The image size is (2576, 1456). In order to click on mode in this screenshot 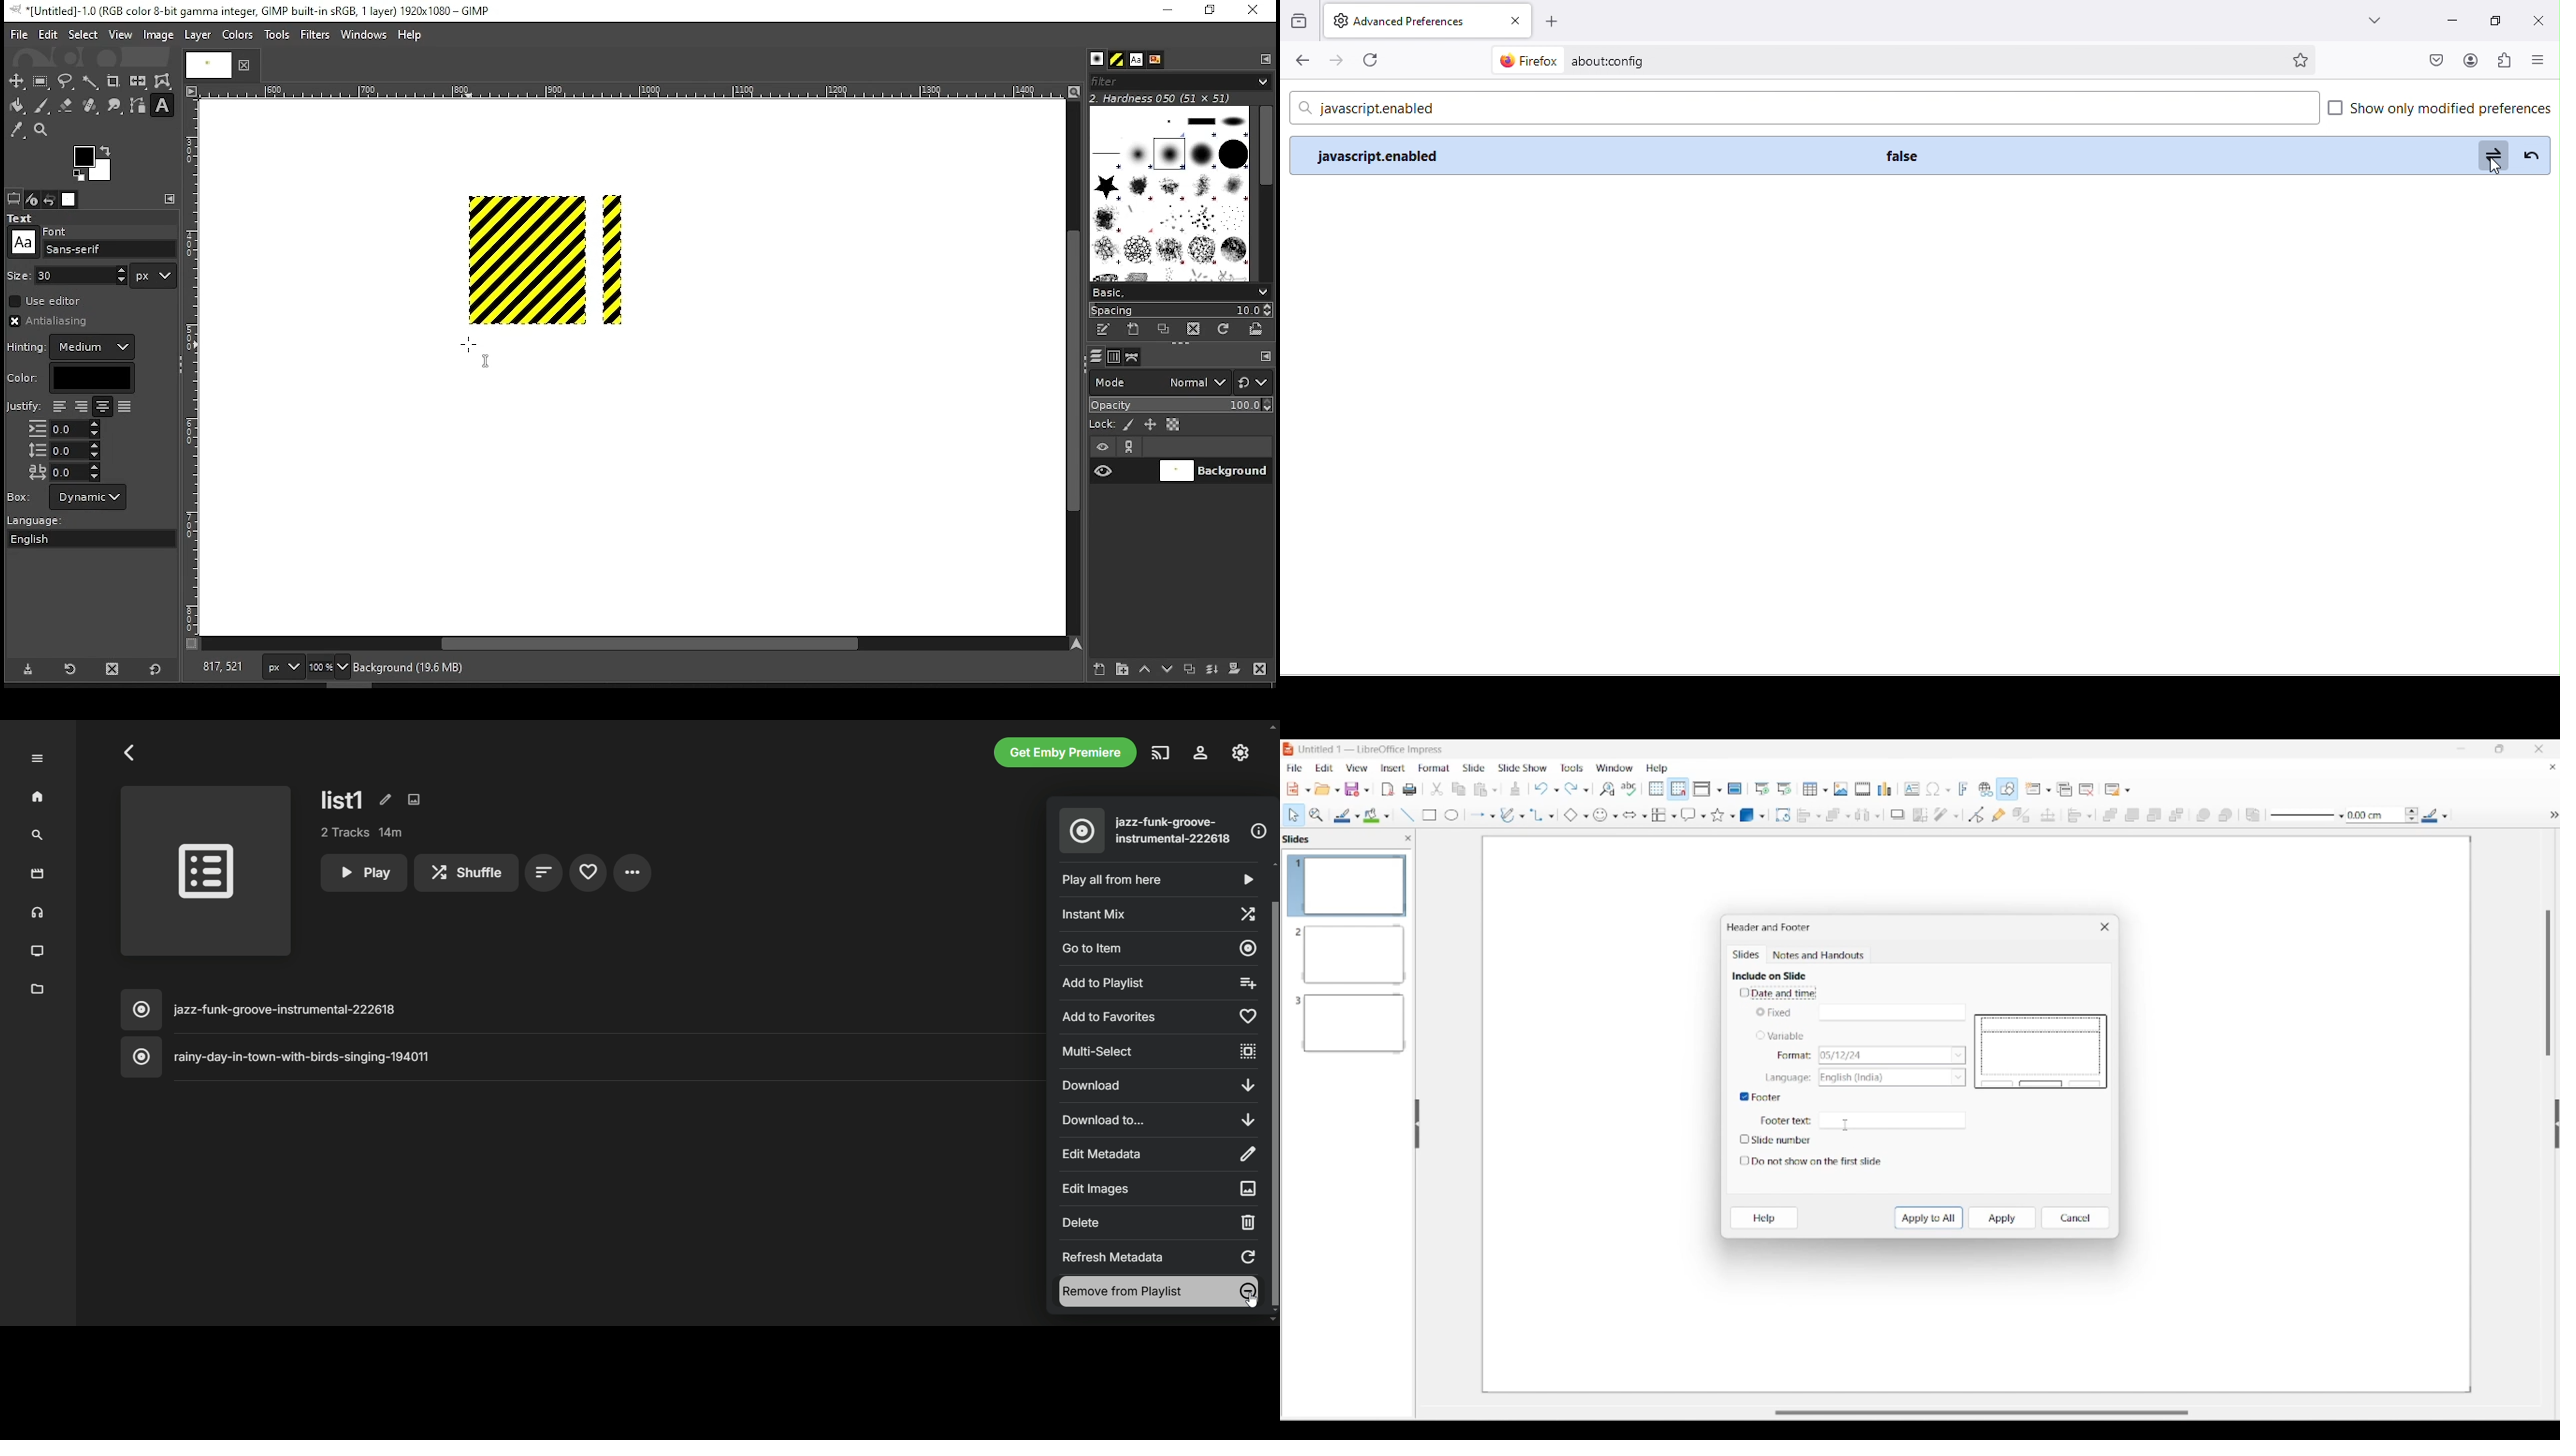, I will do `click(1159, 384)`.